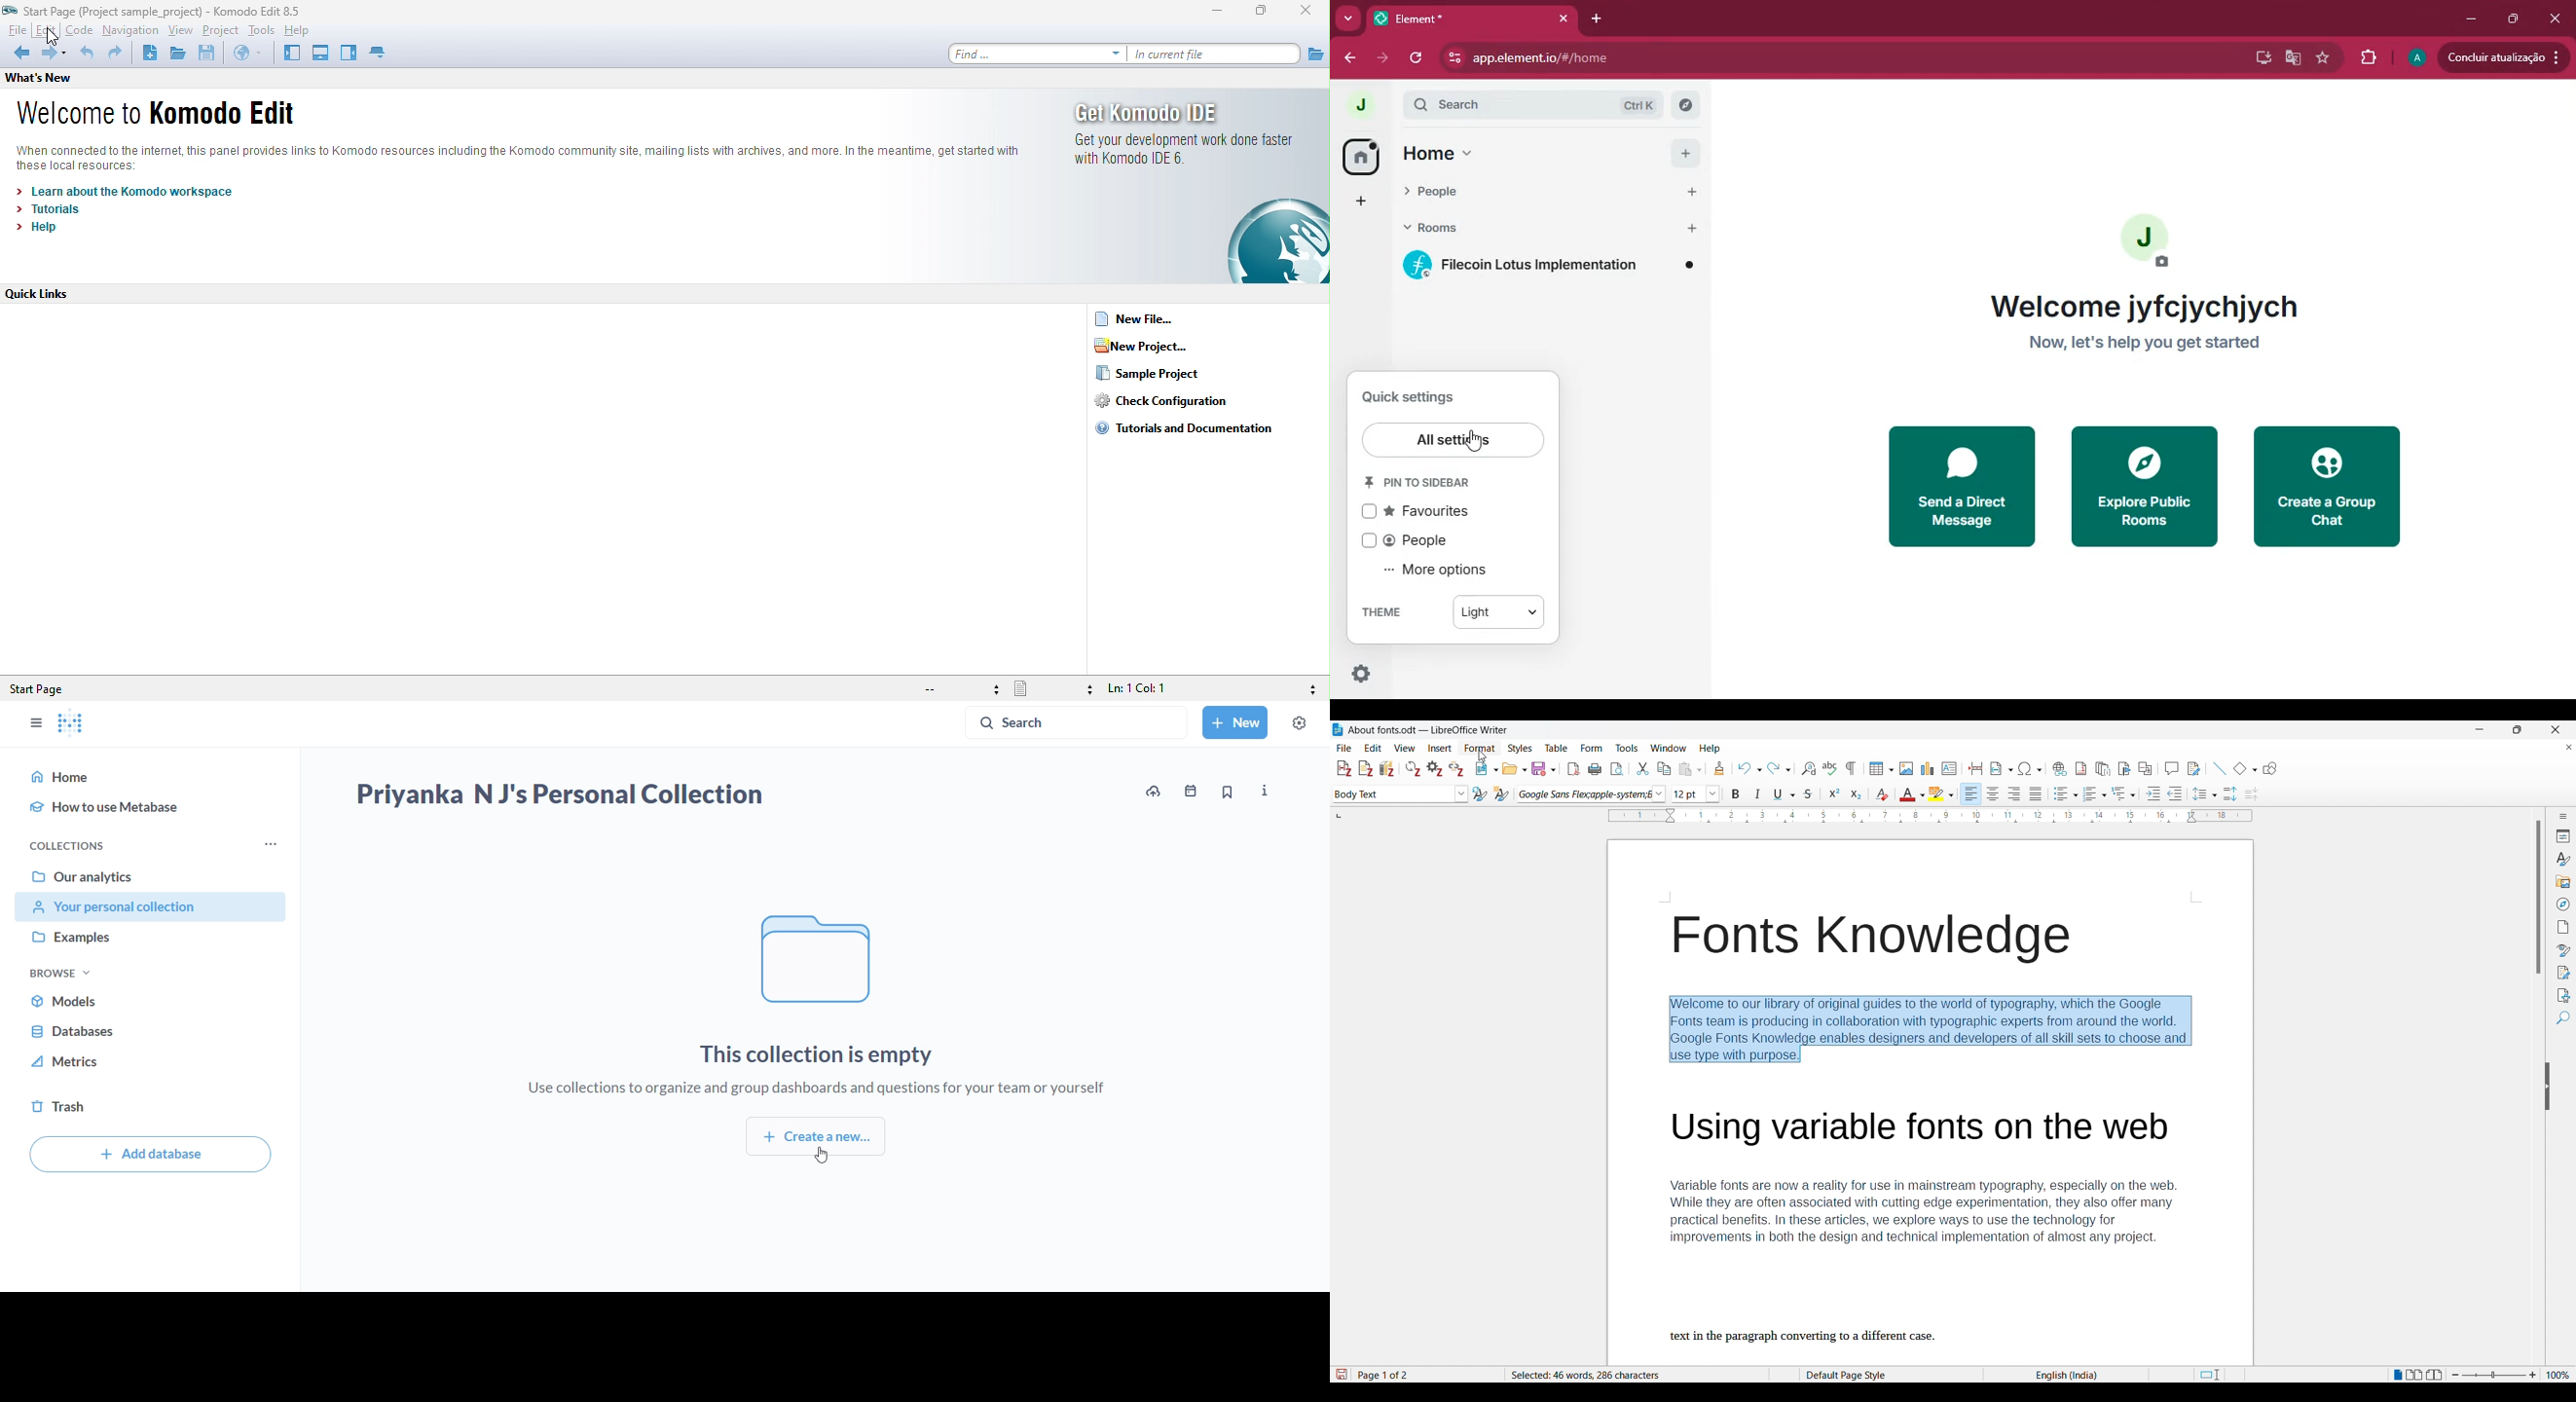  What do you see at coordinates (1949, 769) in the screenshot?
I see `Insert text box` at bounding box center [1949, 769].